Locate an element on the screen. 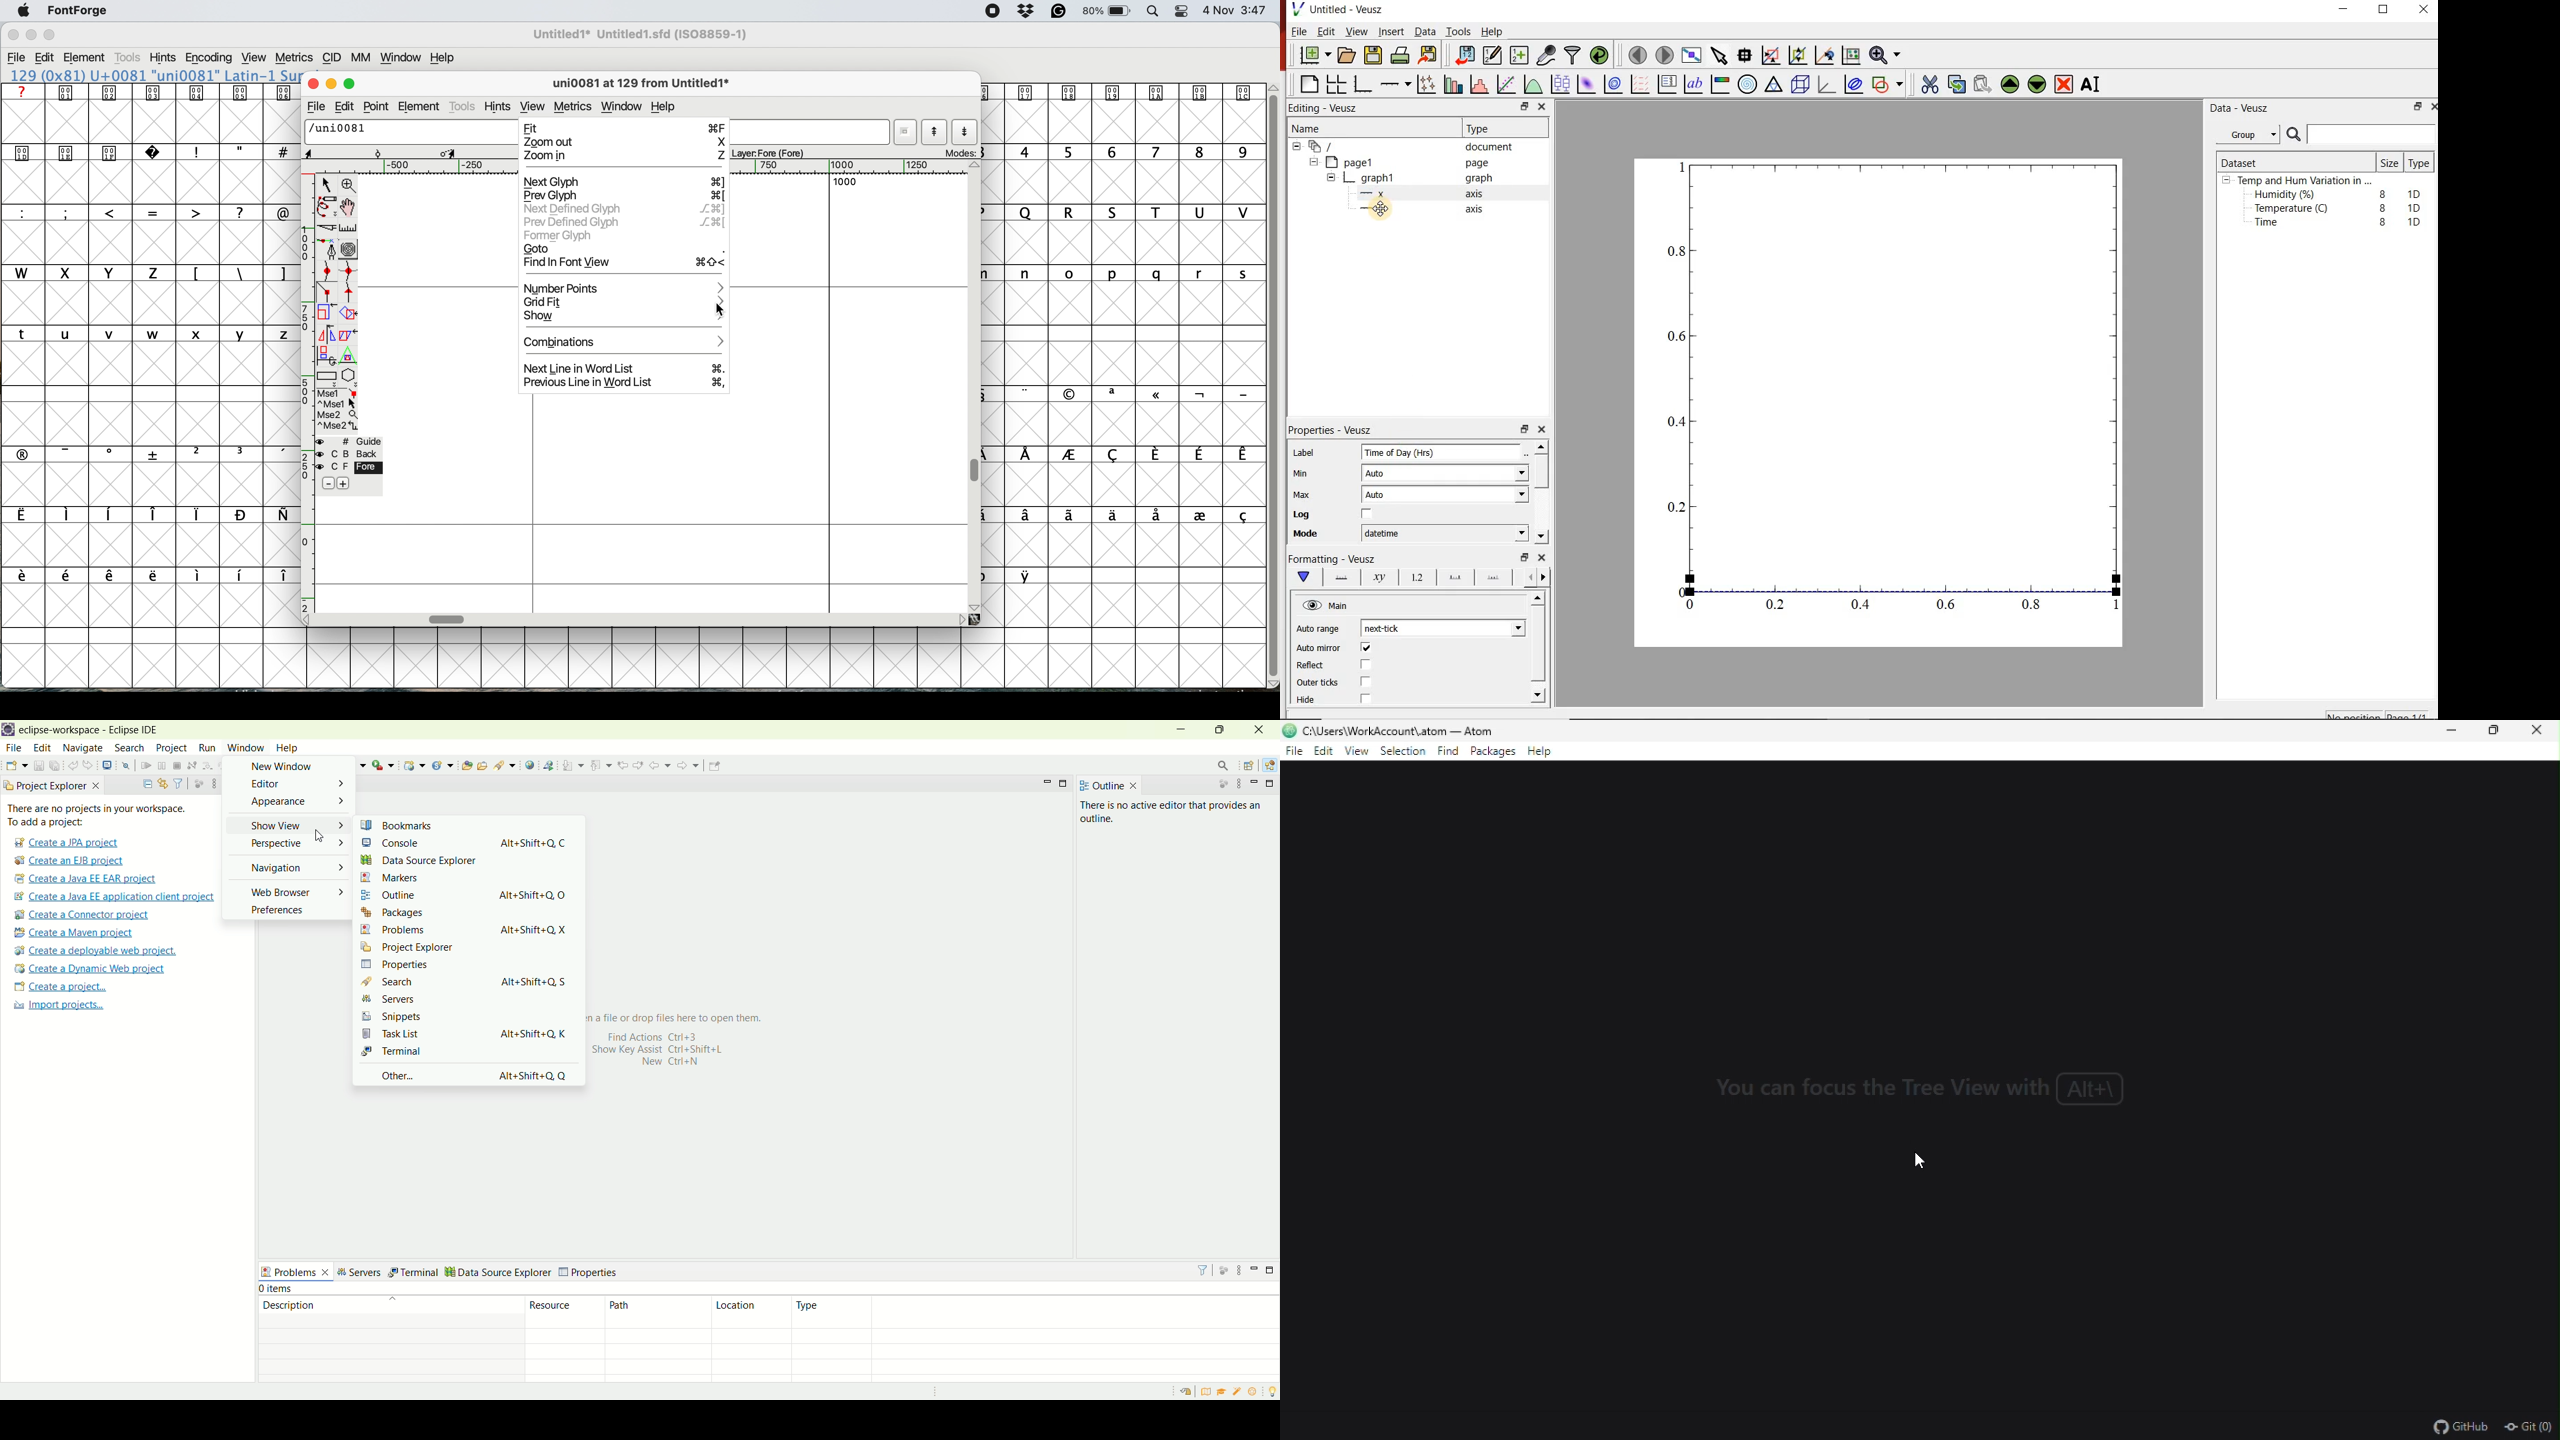 The width and height of the screenshot is (2576, 1456). maximize is located at coordinates (1065, 783).